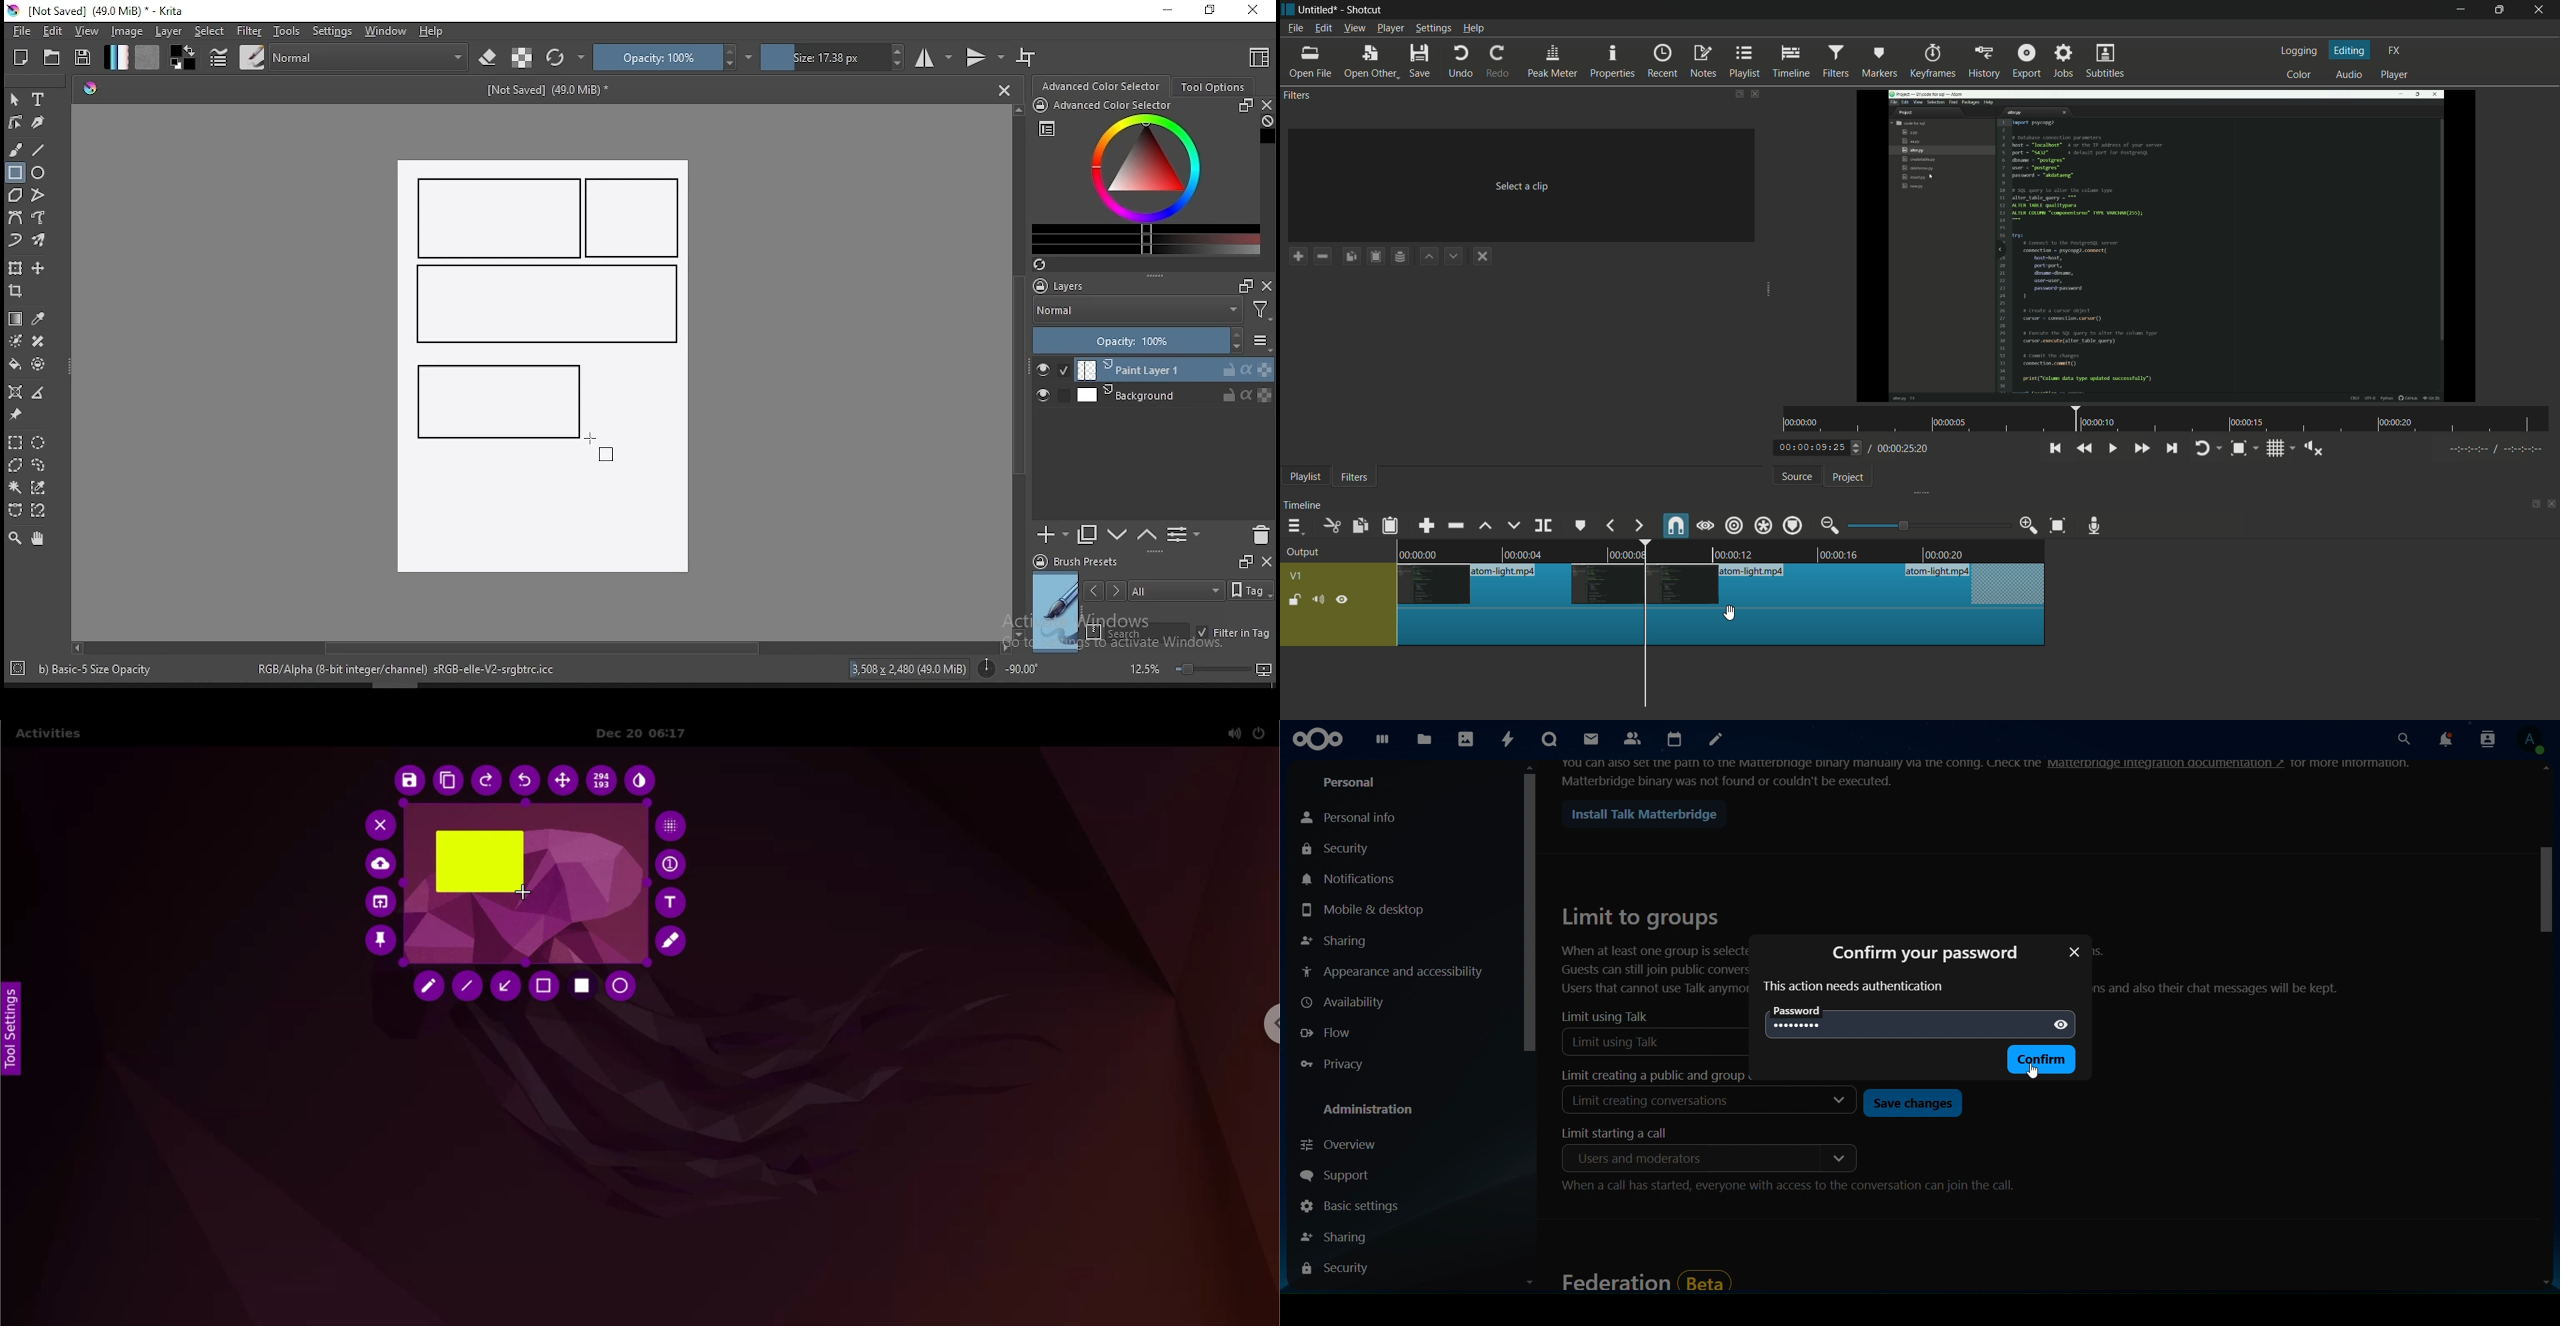 This screenshot has height=1344, width=2576. Describe the element at coordinates (1355, 478) in the screenshot. I see `filters` at that location.